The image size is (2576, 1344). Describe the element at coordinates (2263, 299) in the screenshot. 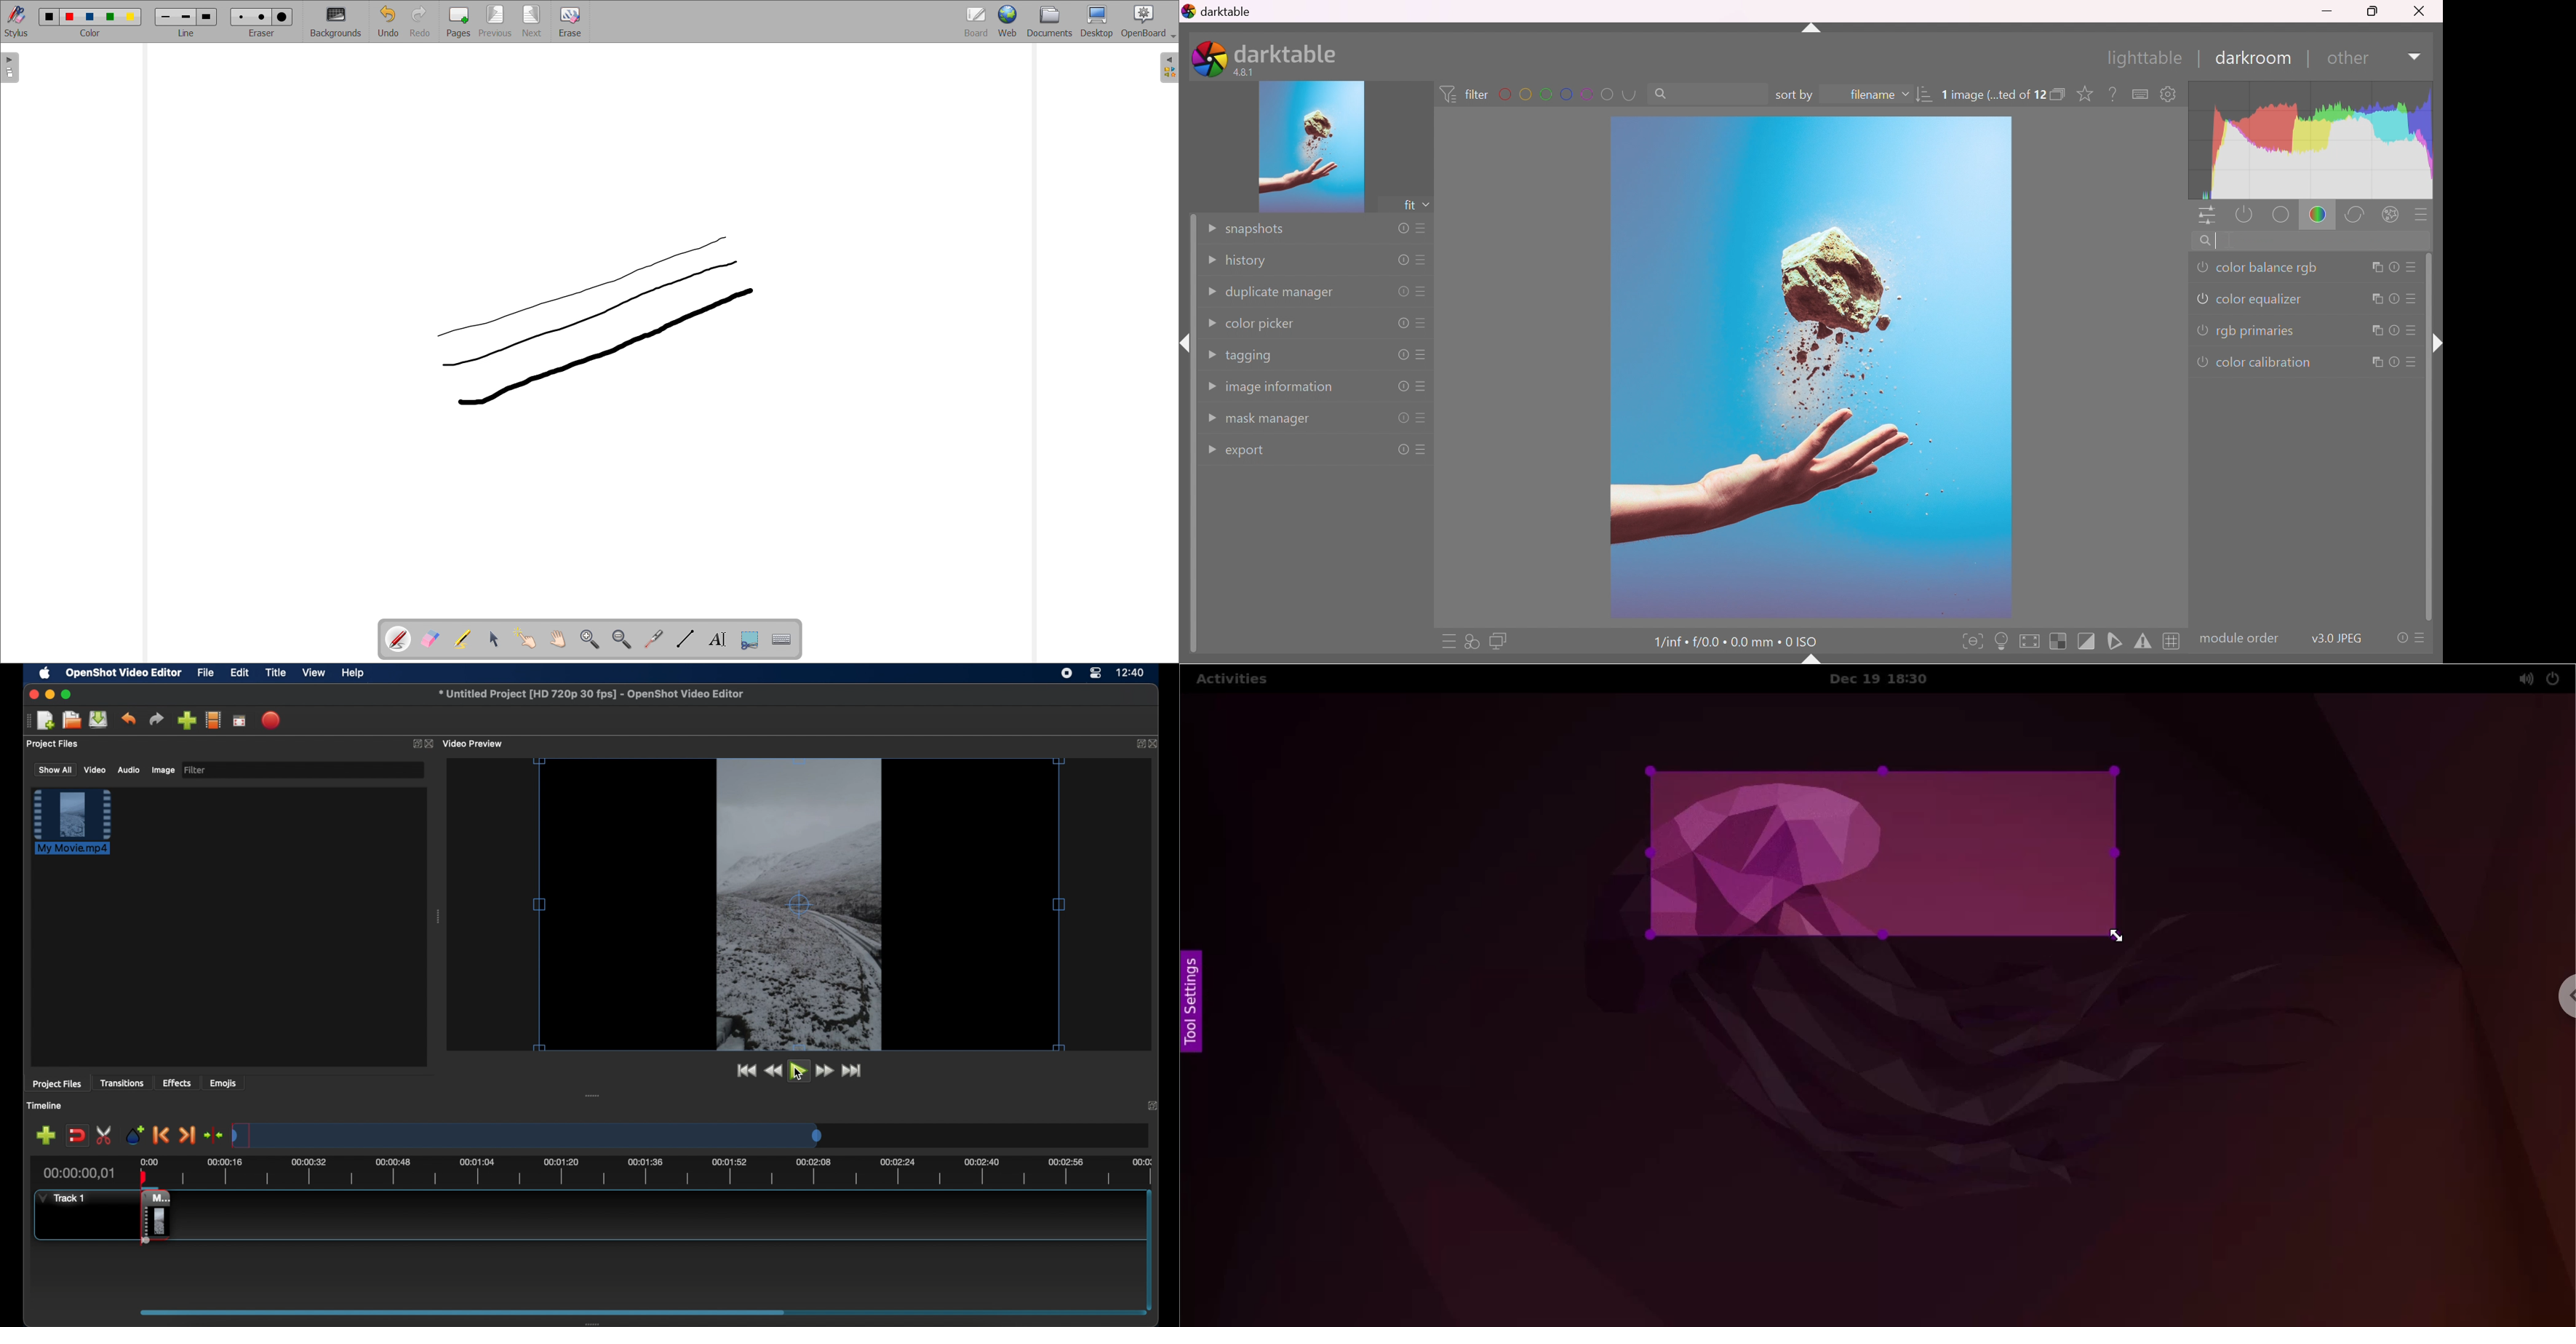

I see `color equilizer` at that location.